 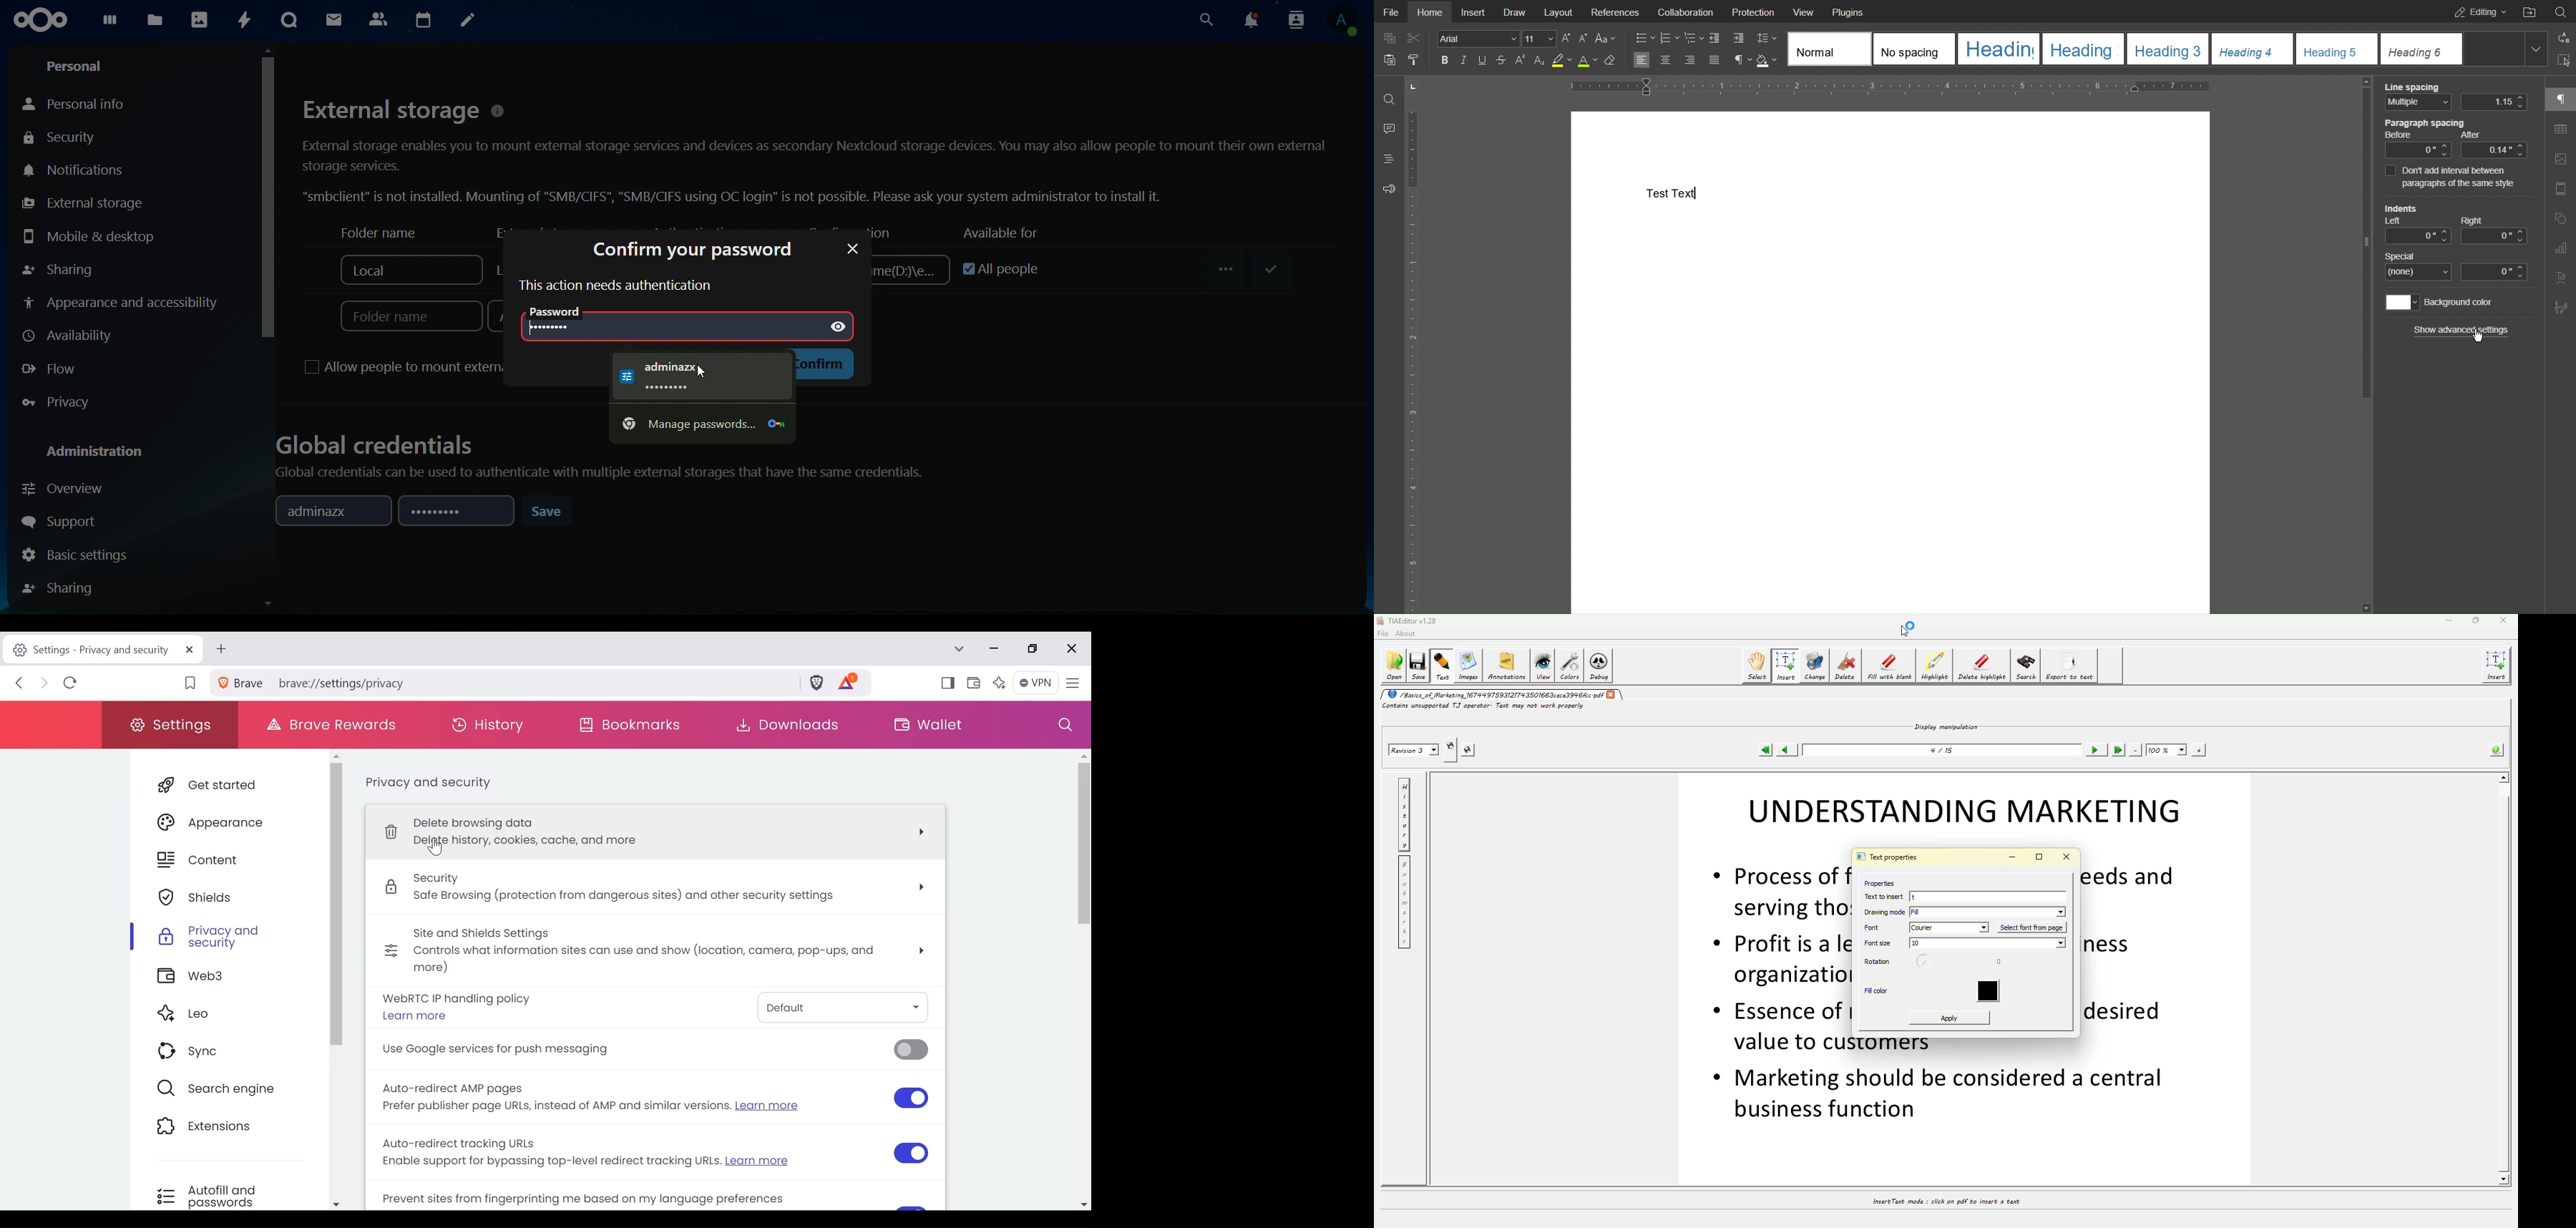 What do you see at coordinates (1497, 38) in the screenshot?
I see `Font Settings` at bounding box center [1497, 38].